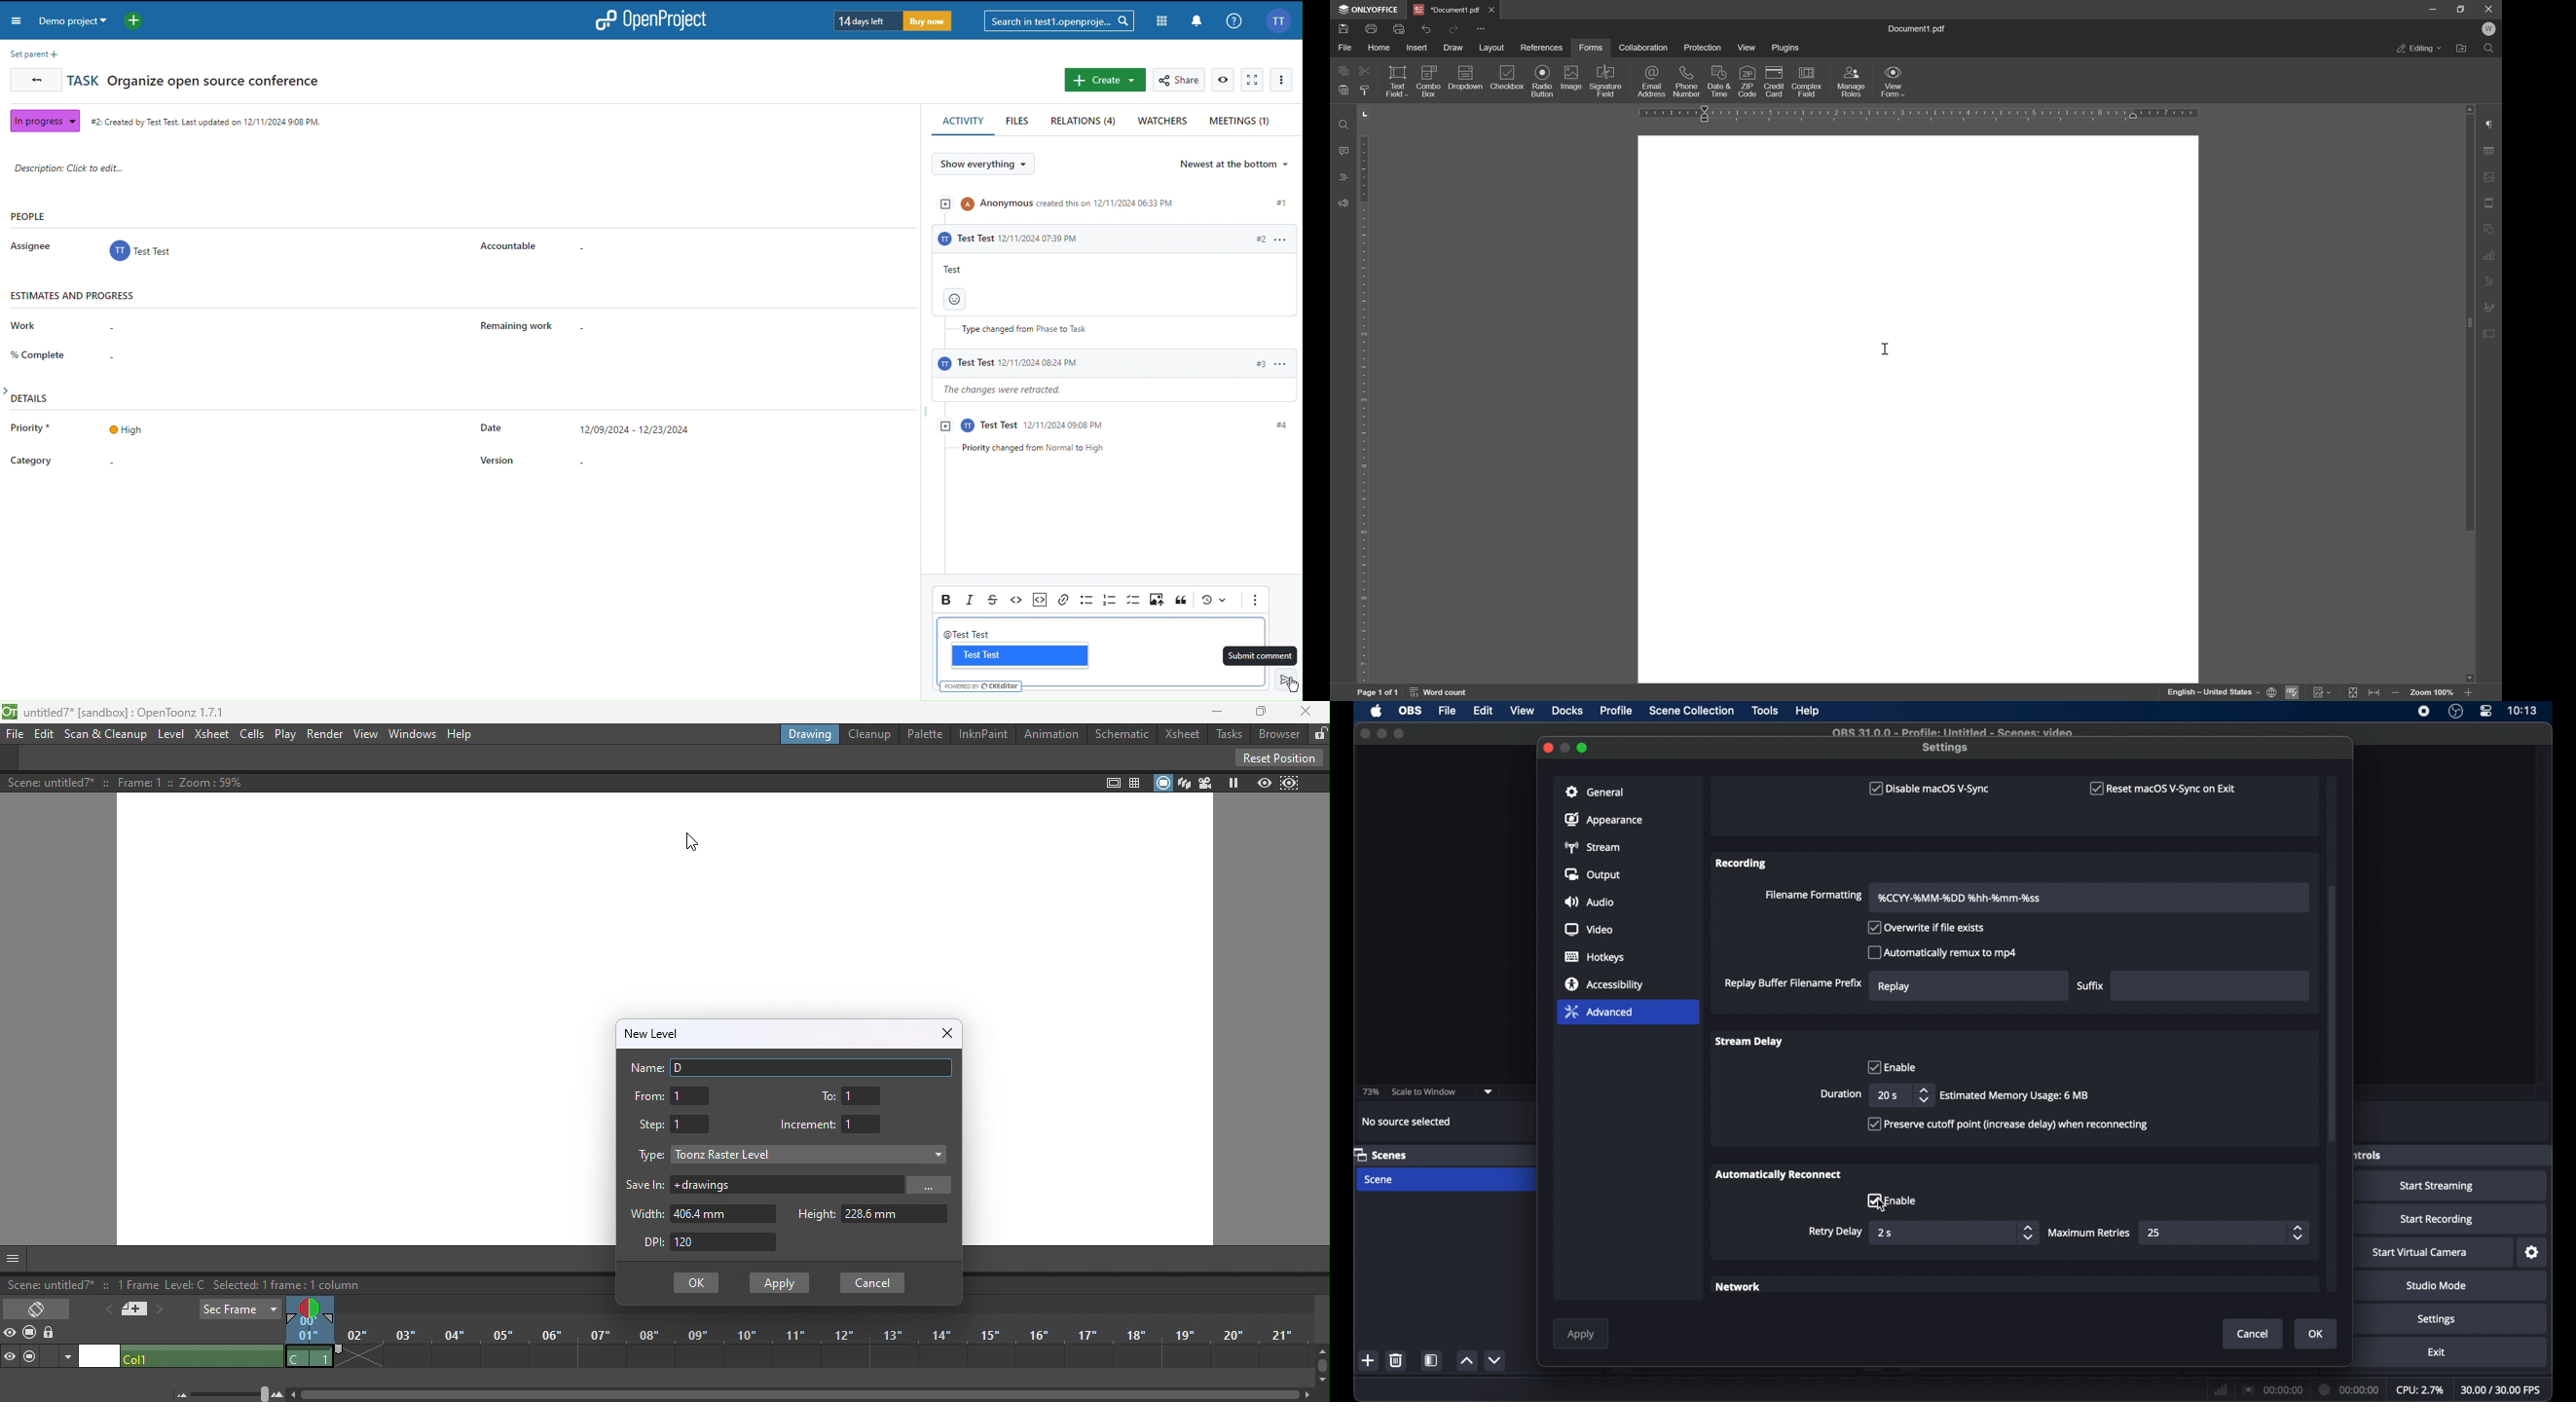  Describe the element at coordinates (1380, 1154) in the screenshot. I see `scenes` at that location.